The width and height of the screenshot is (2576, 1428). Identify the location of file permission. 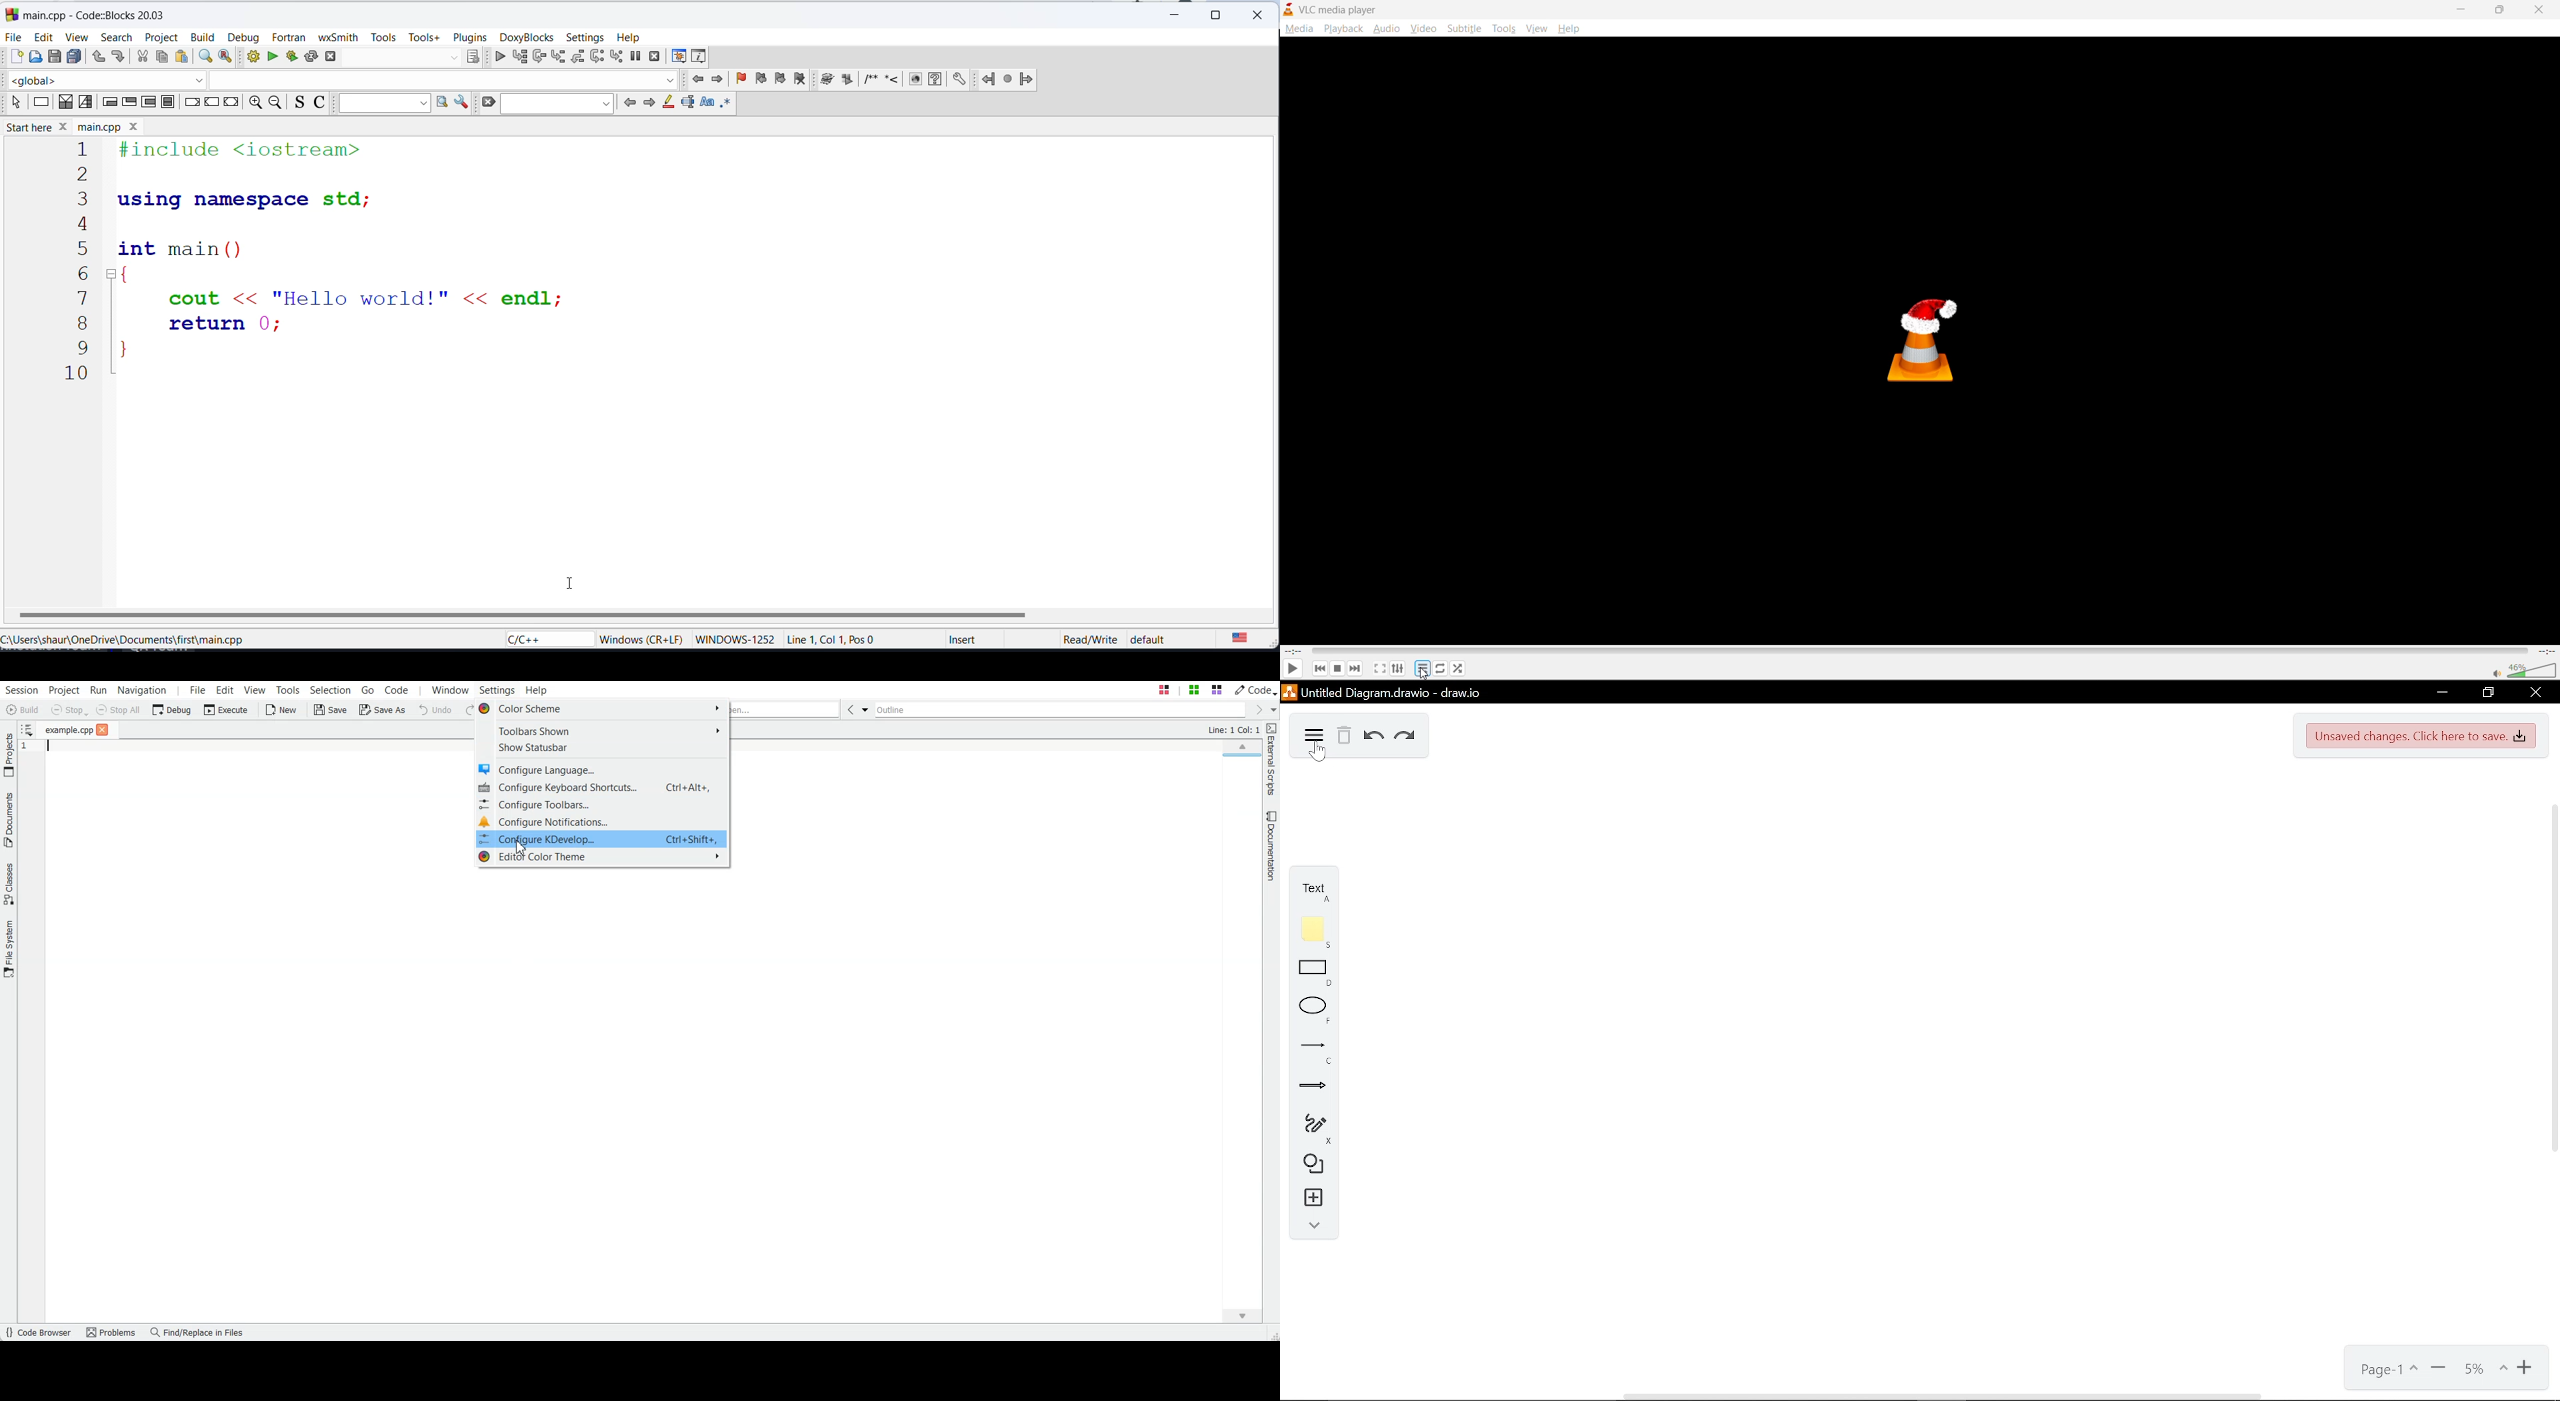
(1080, 641).